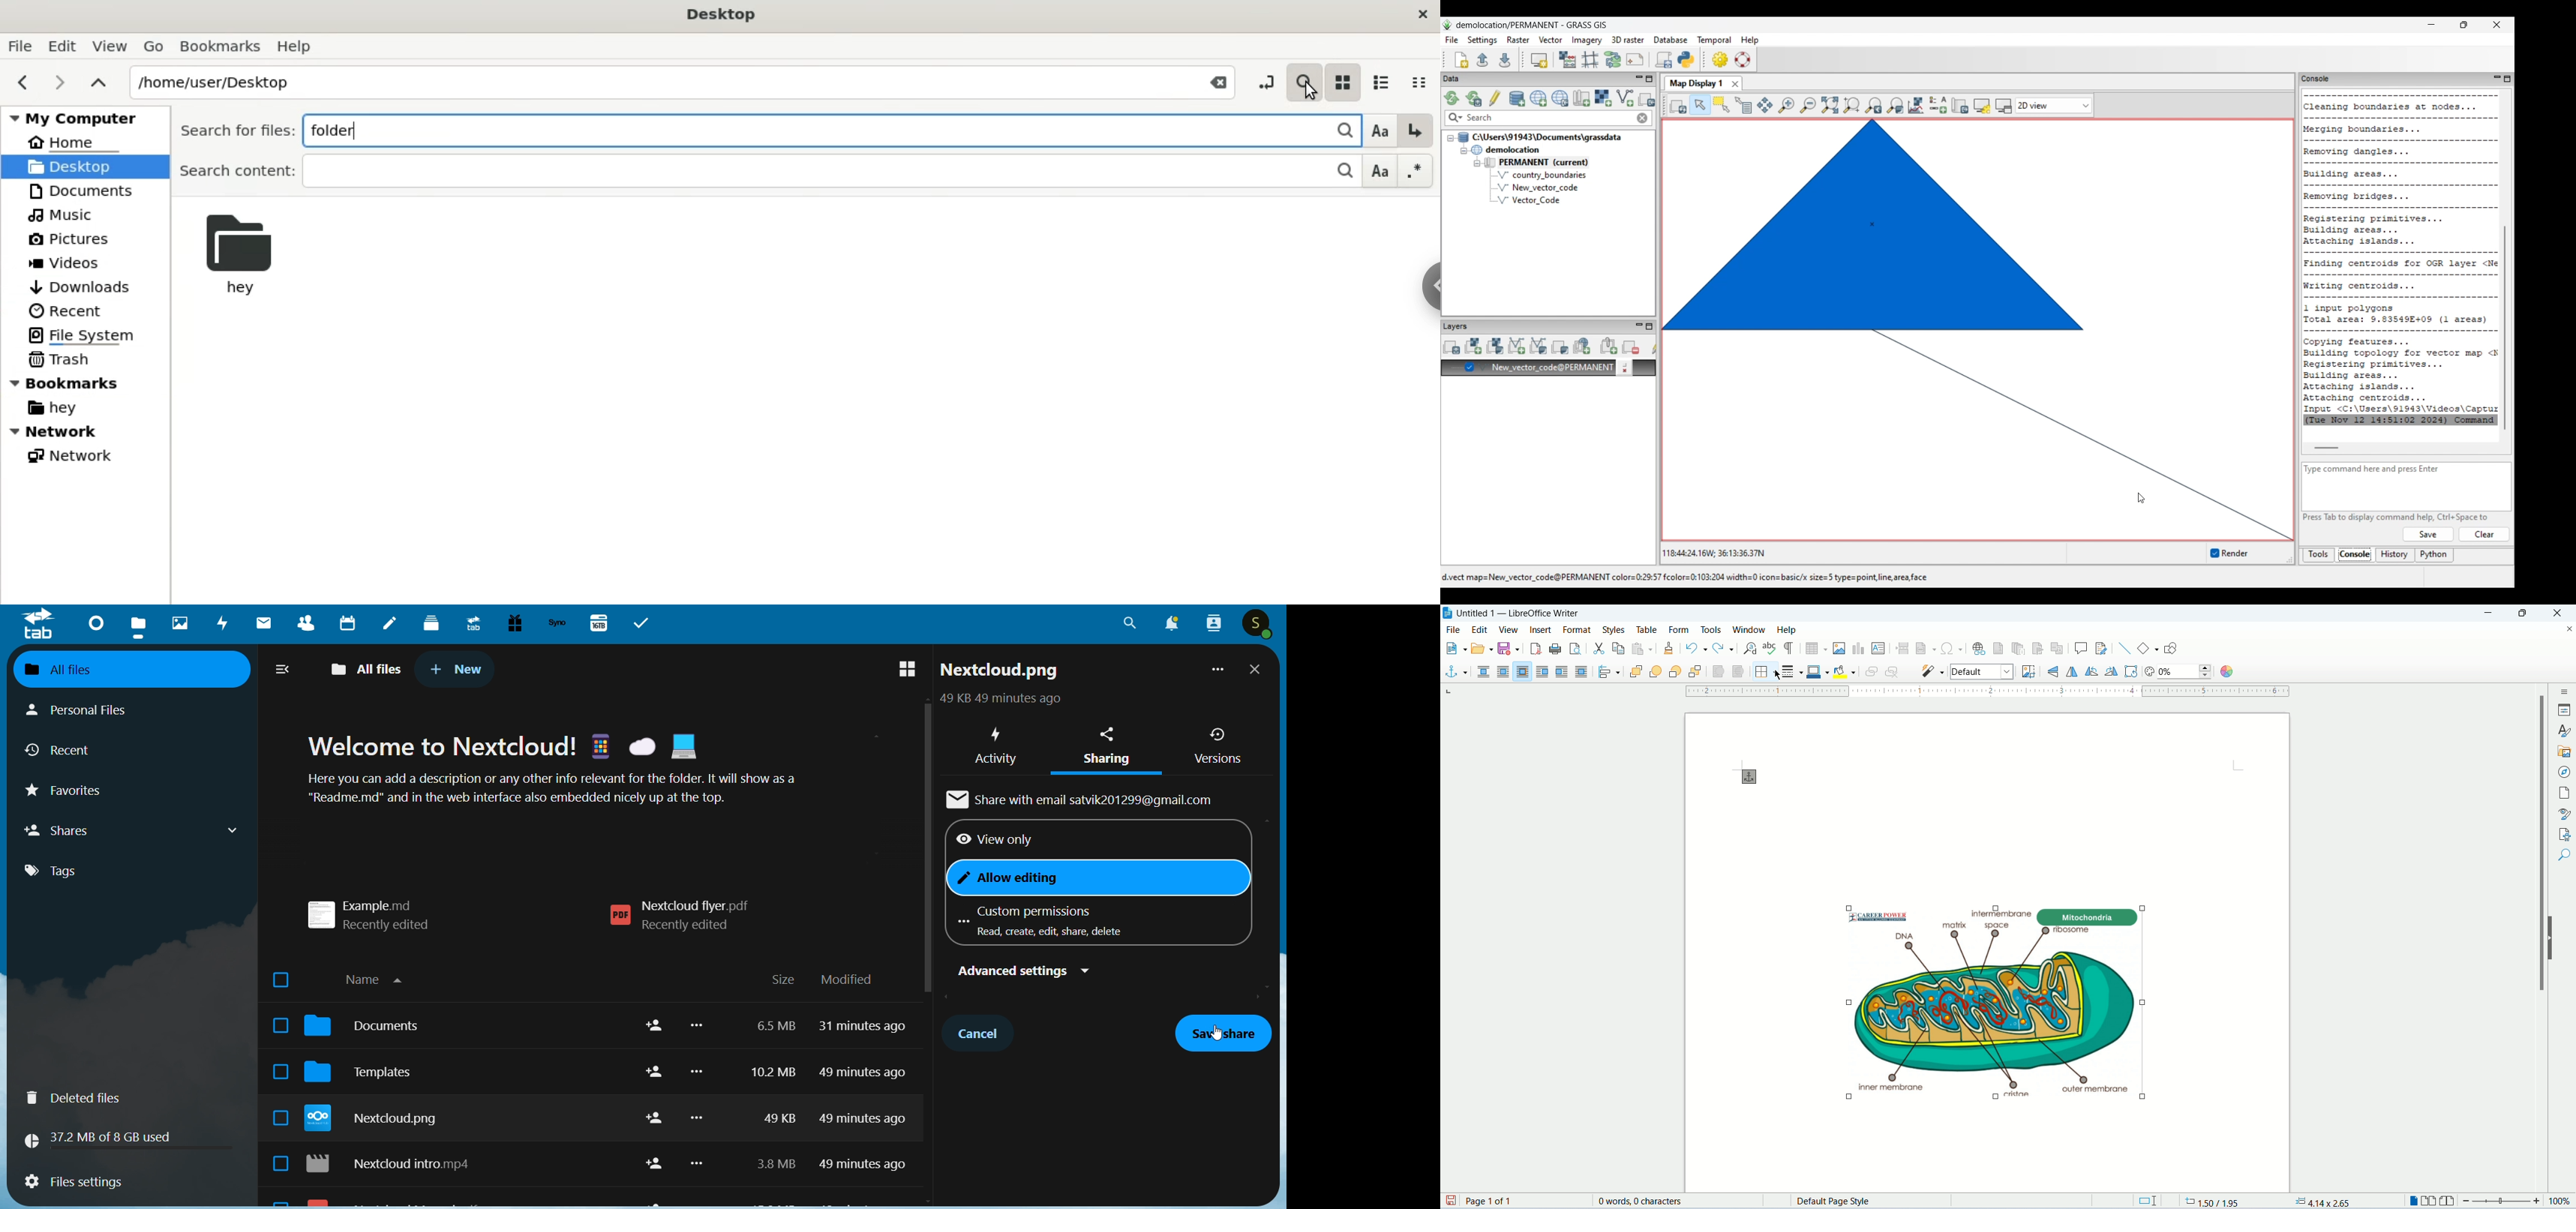 This screenshot has height=1232, width=2576. Describe the element at coordinates (2057, 671) in the screenshot. I see `flip horizontally` at that location.